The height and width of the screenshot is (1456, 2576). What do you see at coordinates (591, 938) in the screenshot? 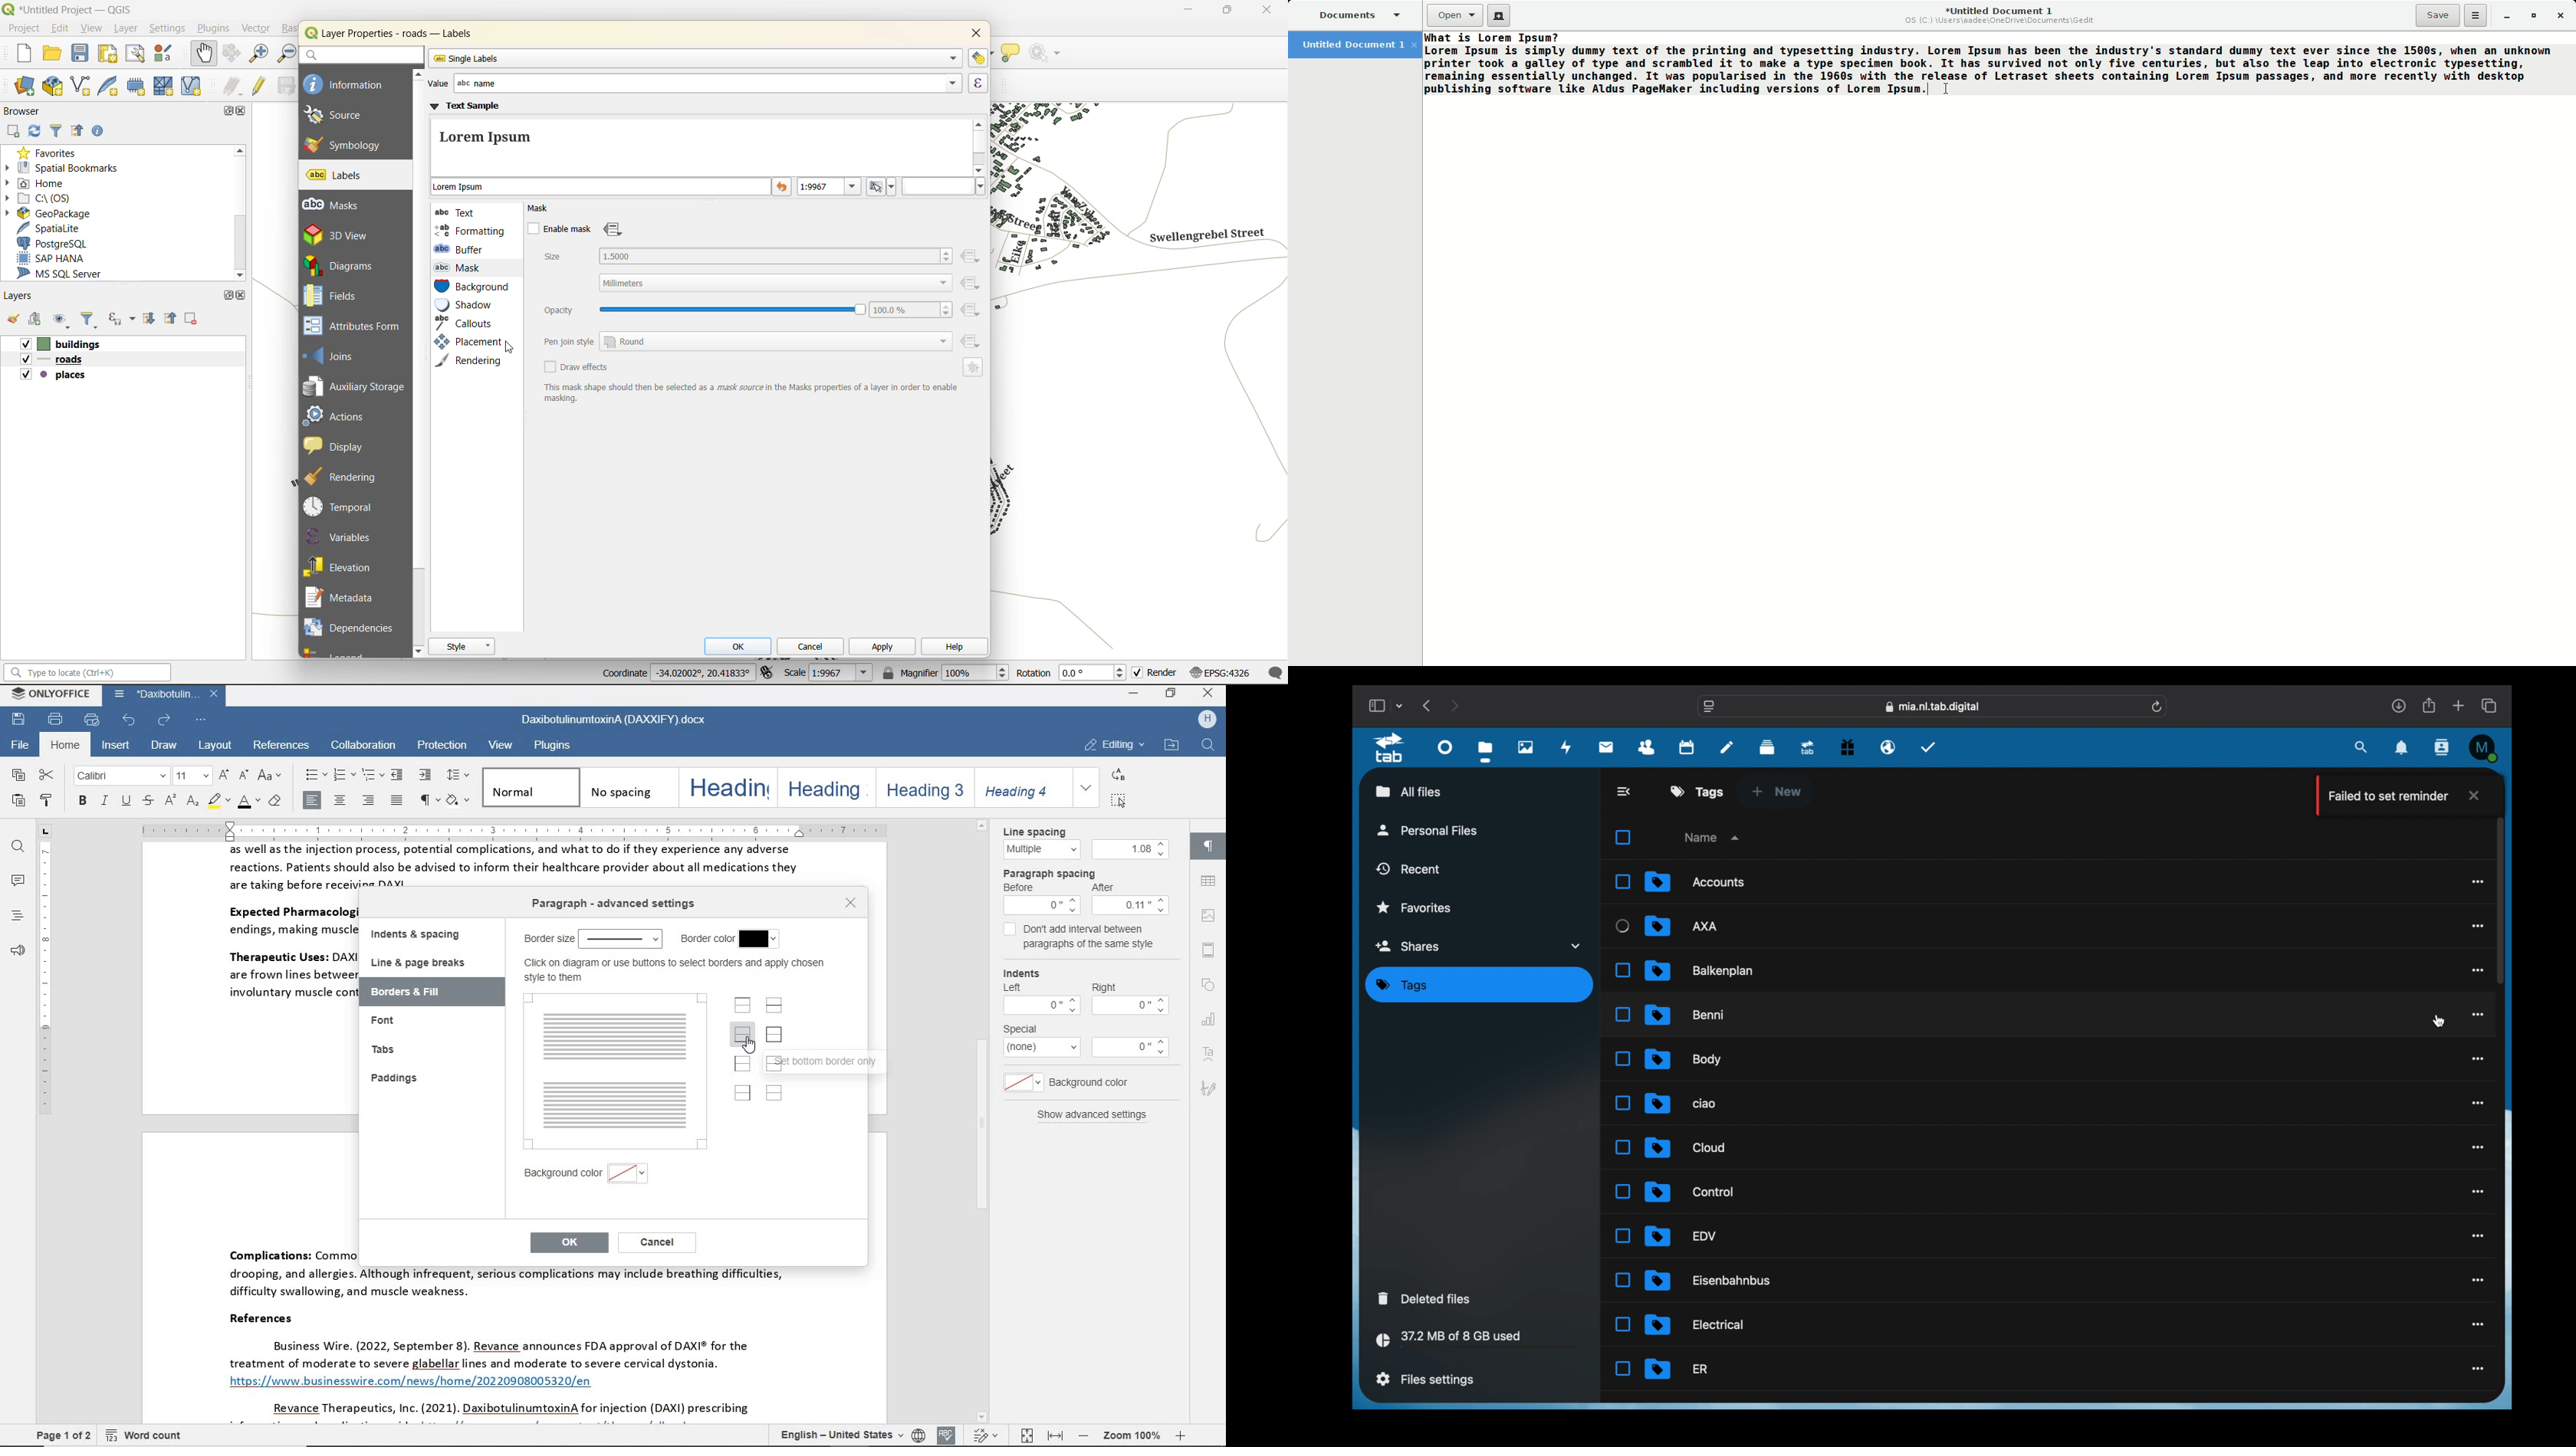
I see `border size` at bounding box center [591, 938].